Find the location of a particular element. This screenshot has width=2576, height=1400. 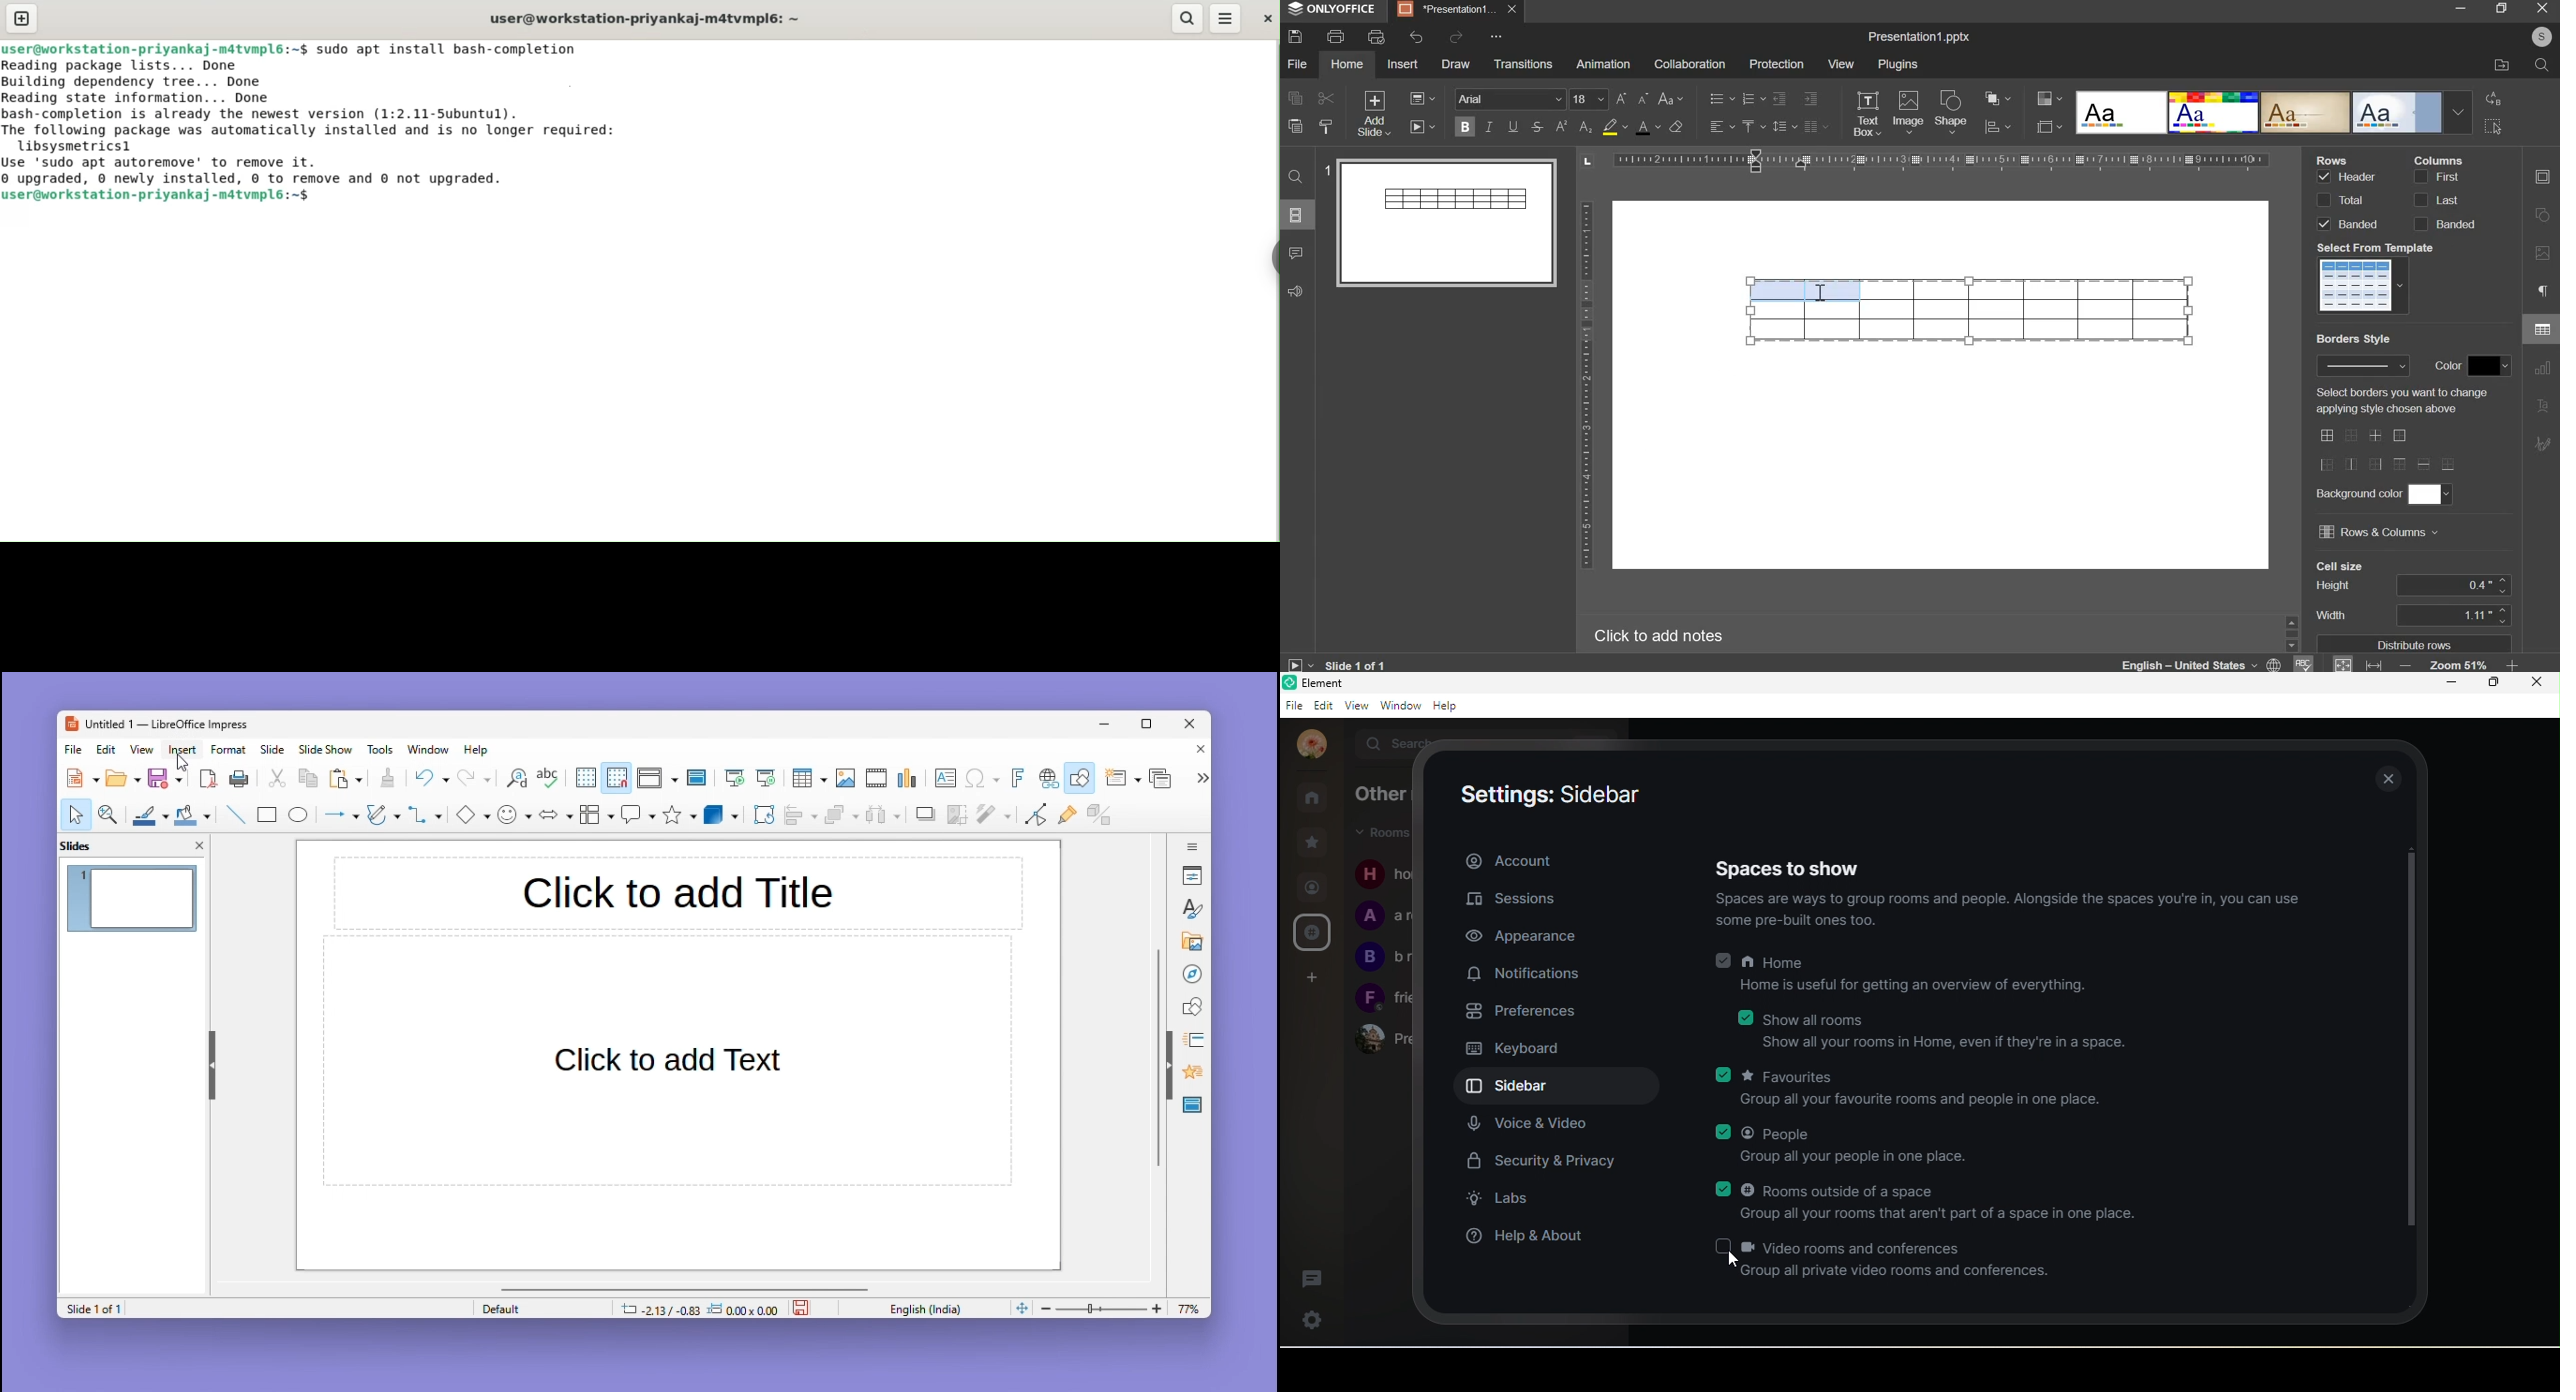

Sidebar settings is located at coordinates (1193, 844).